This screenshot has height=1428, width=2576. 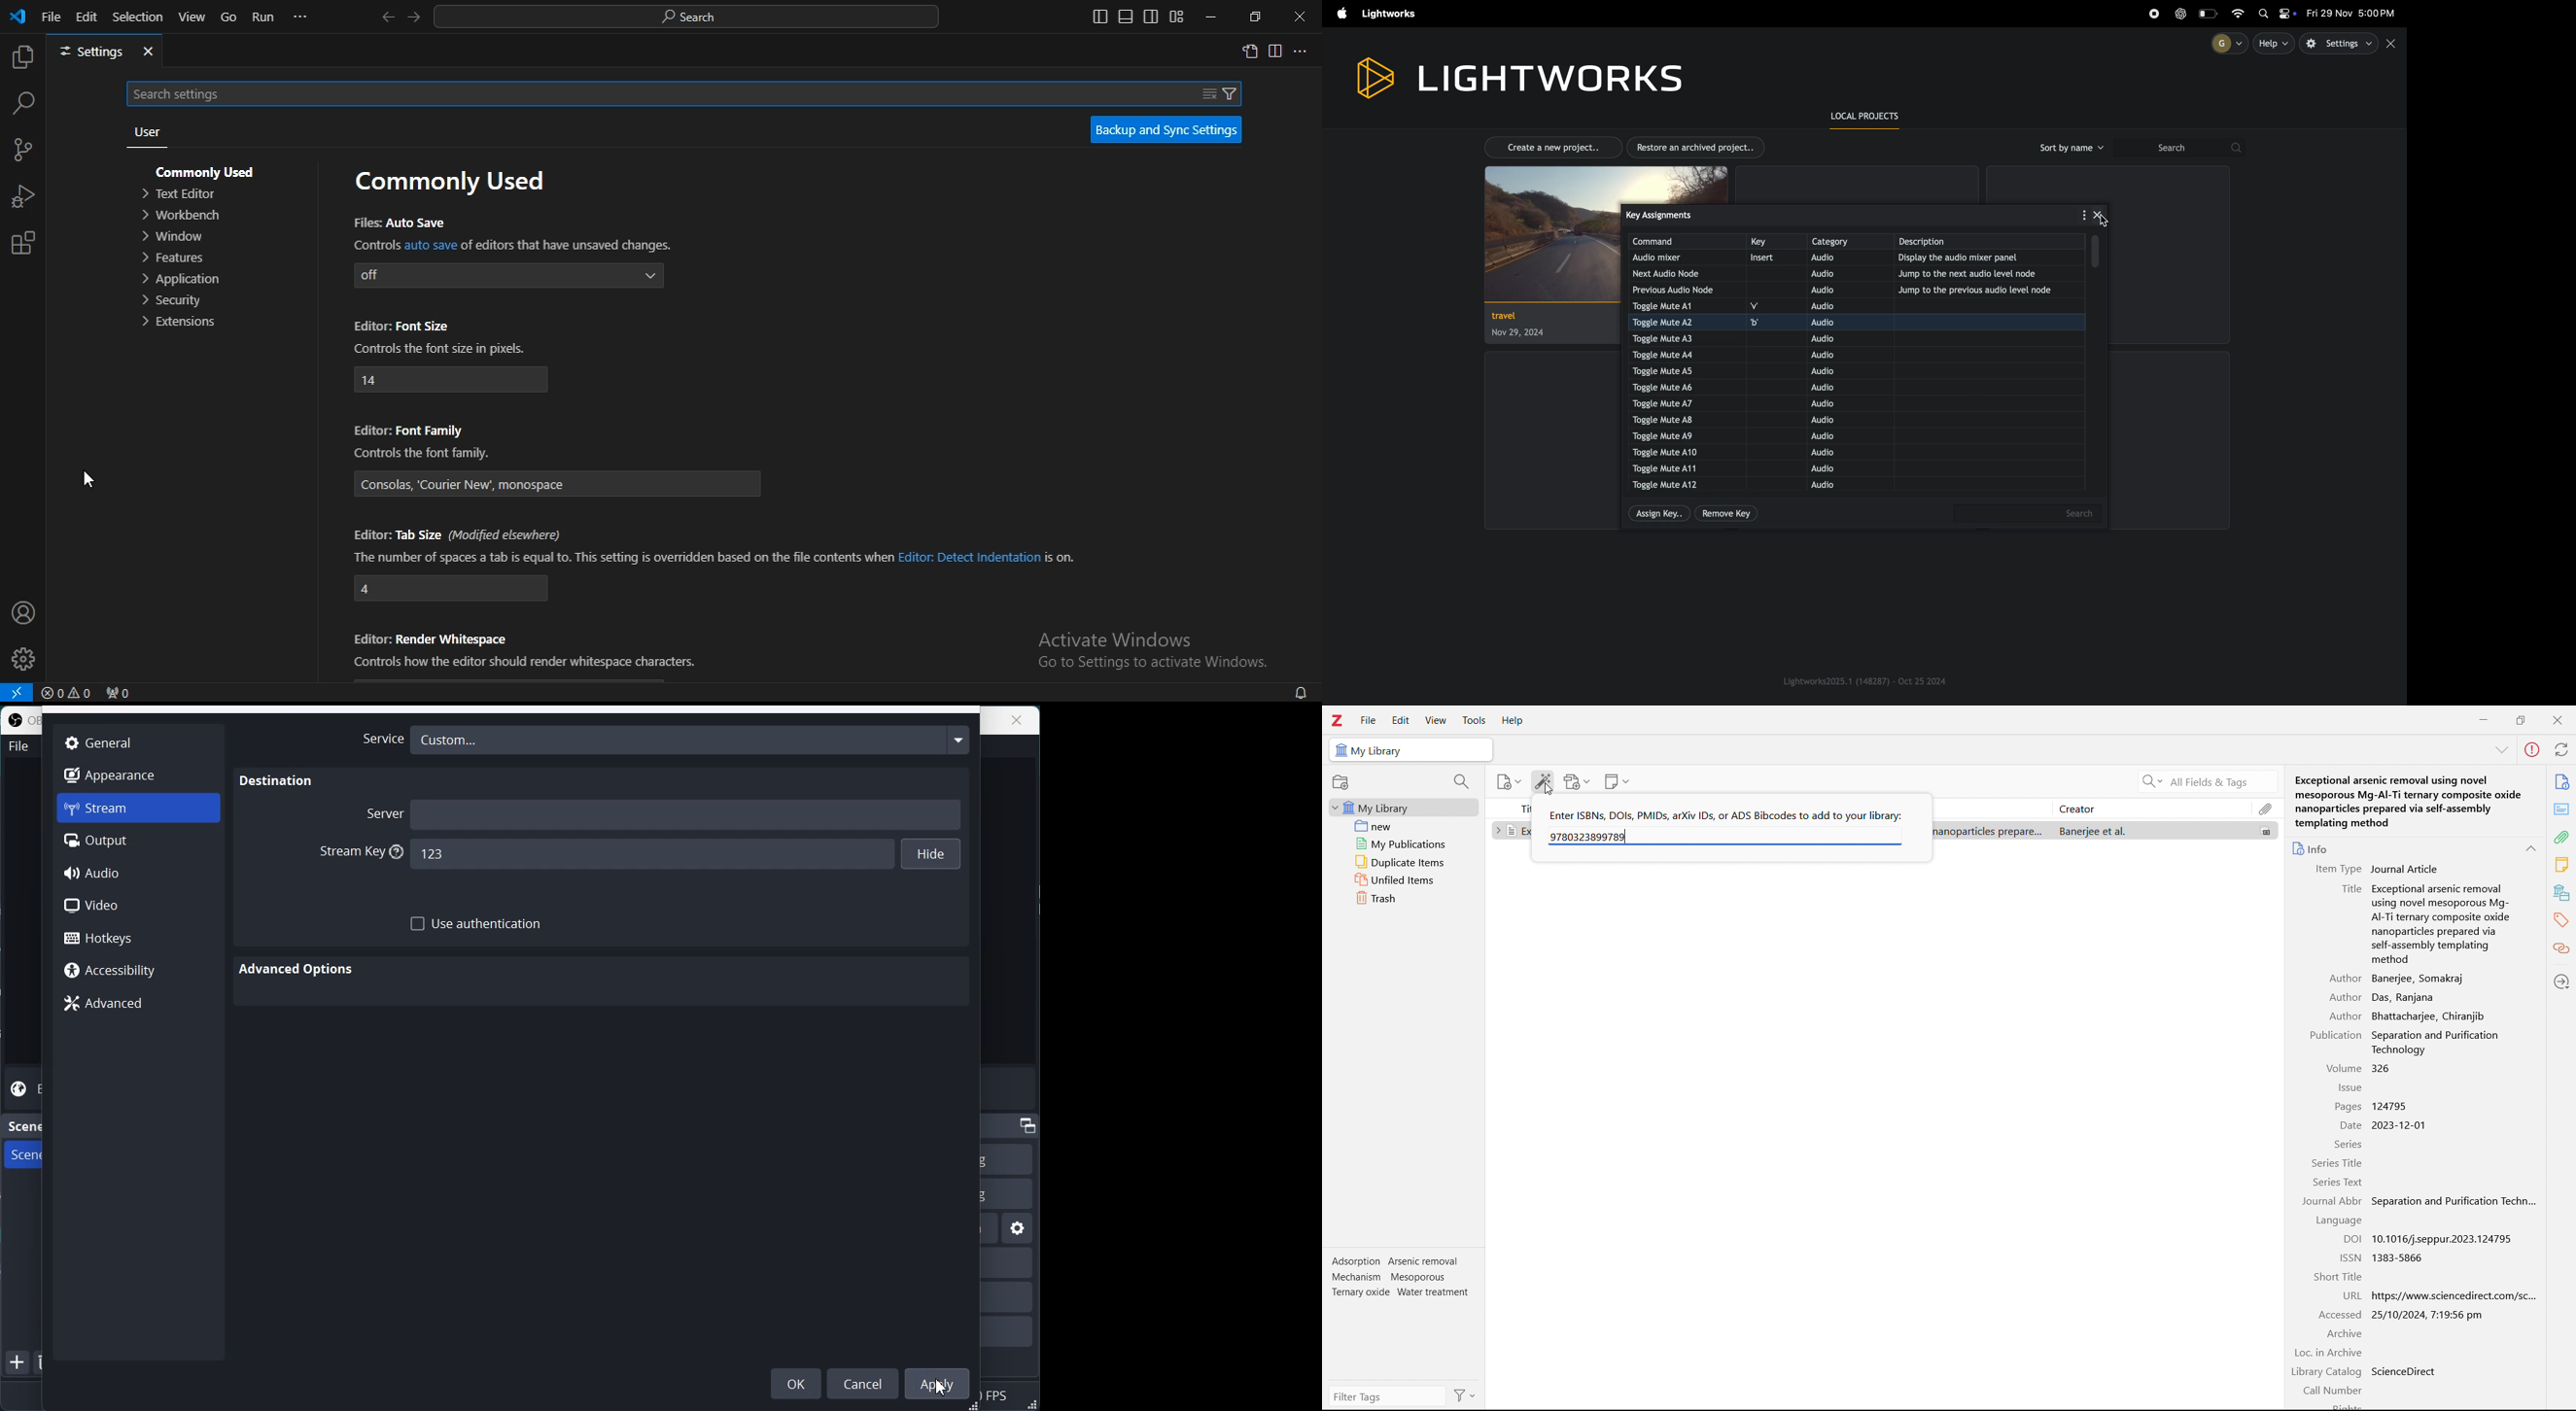 I want to click on user, so click(x=147, y=134).